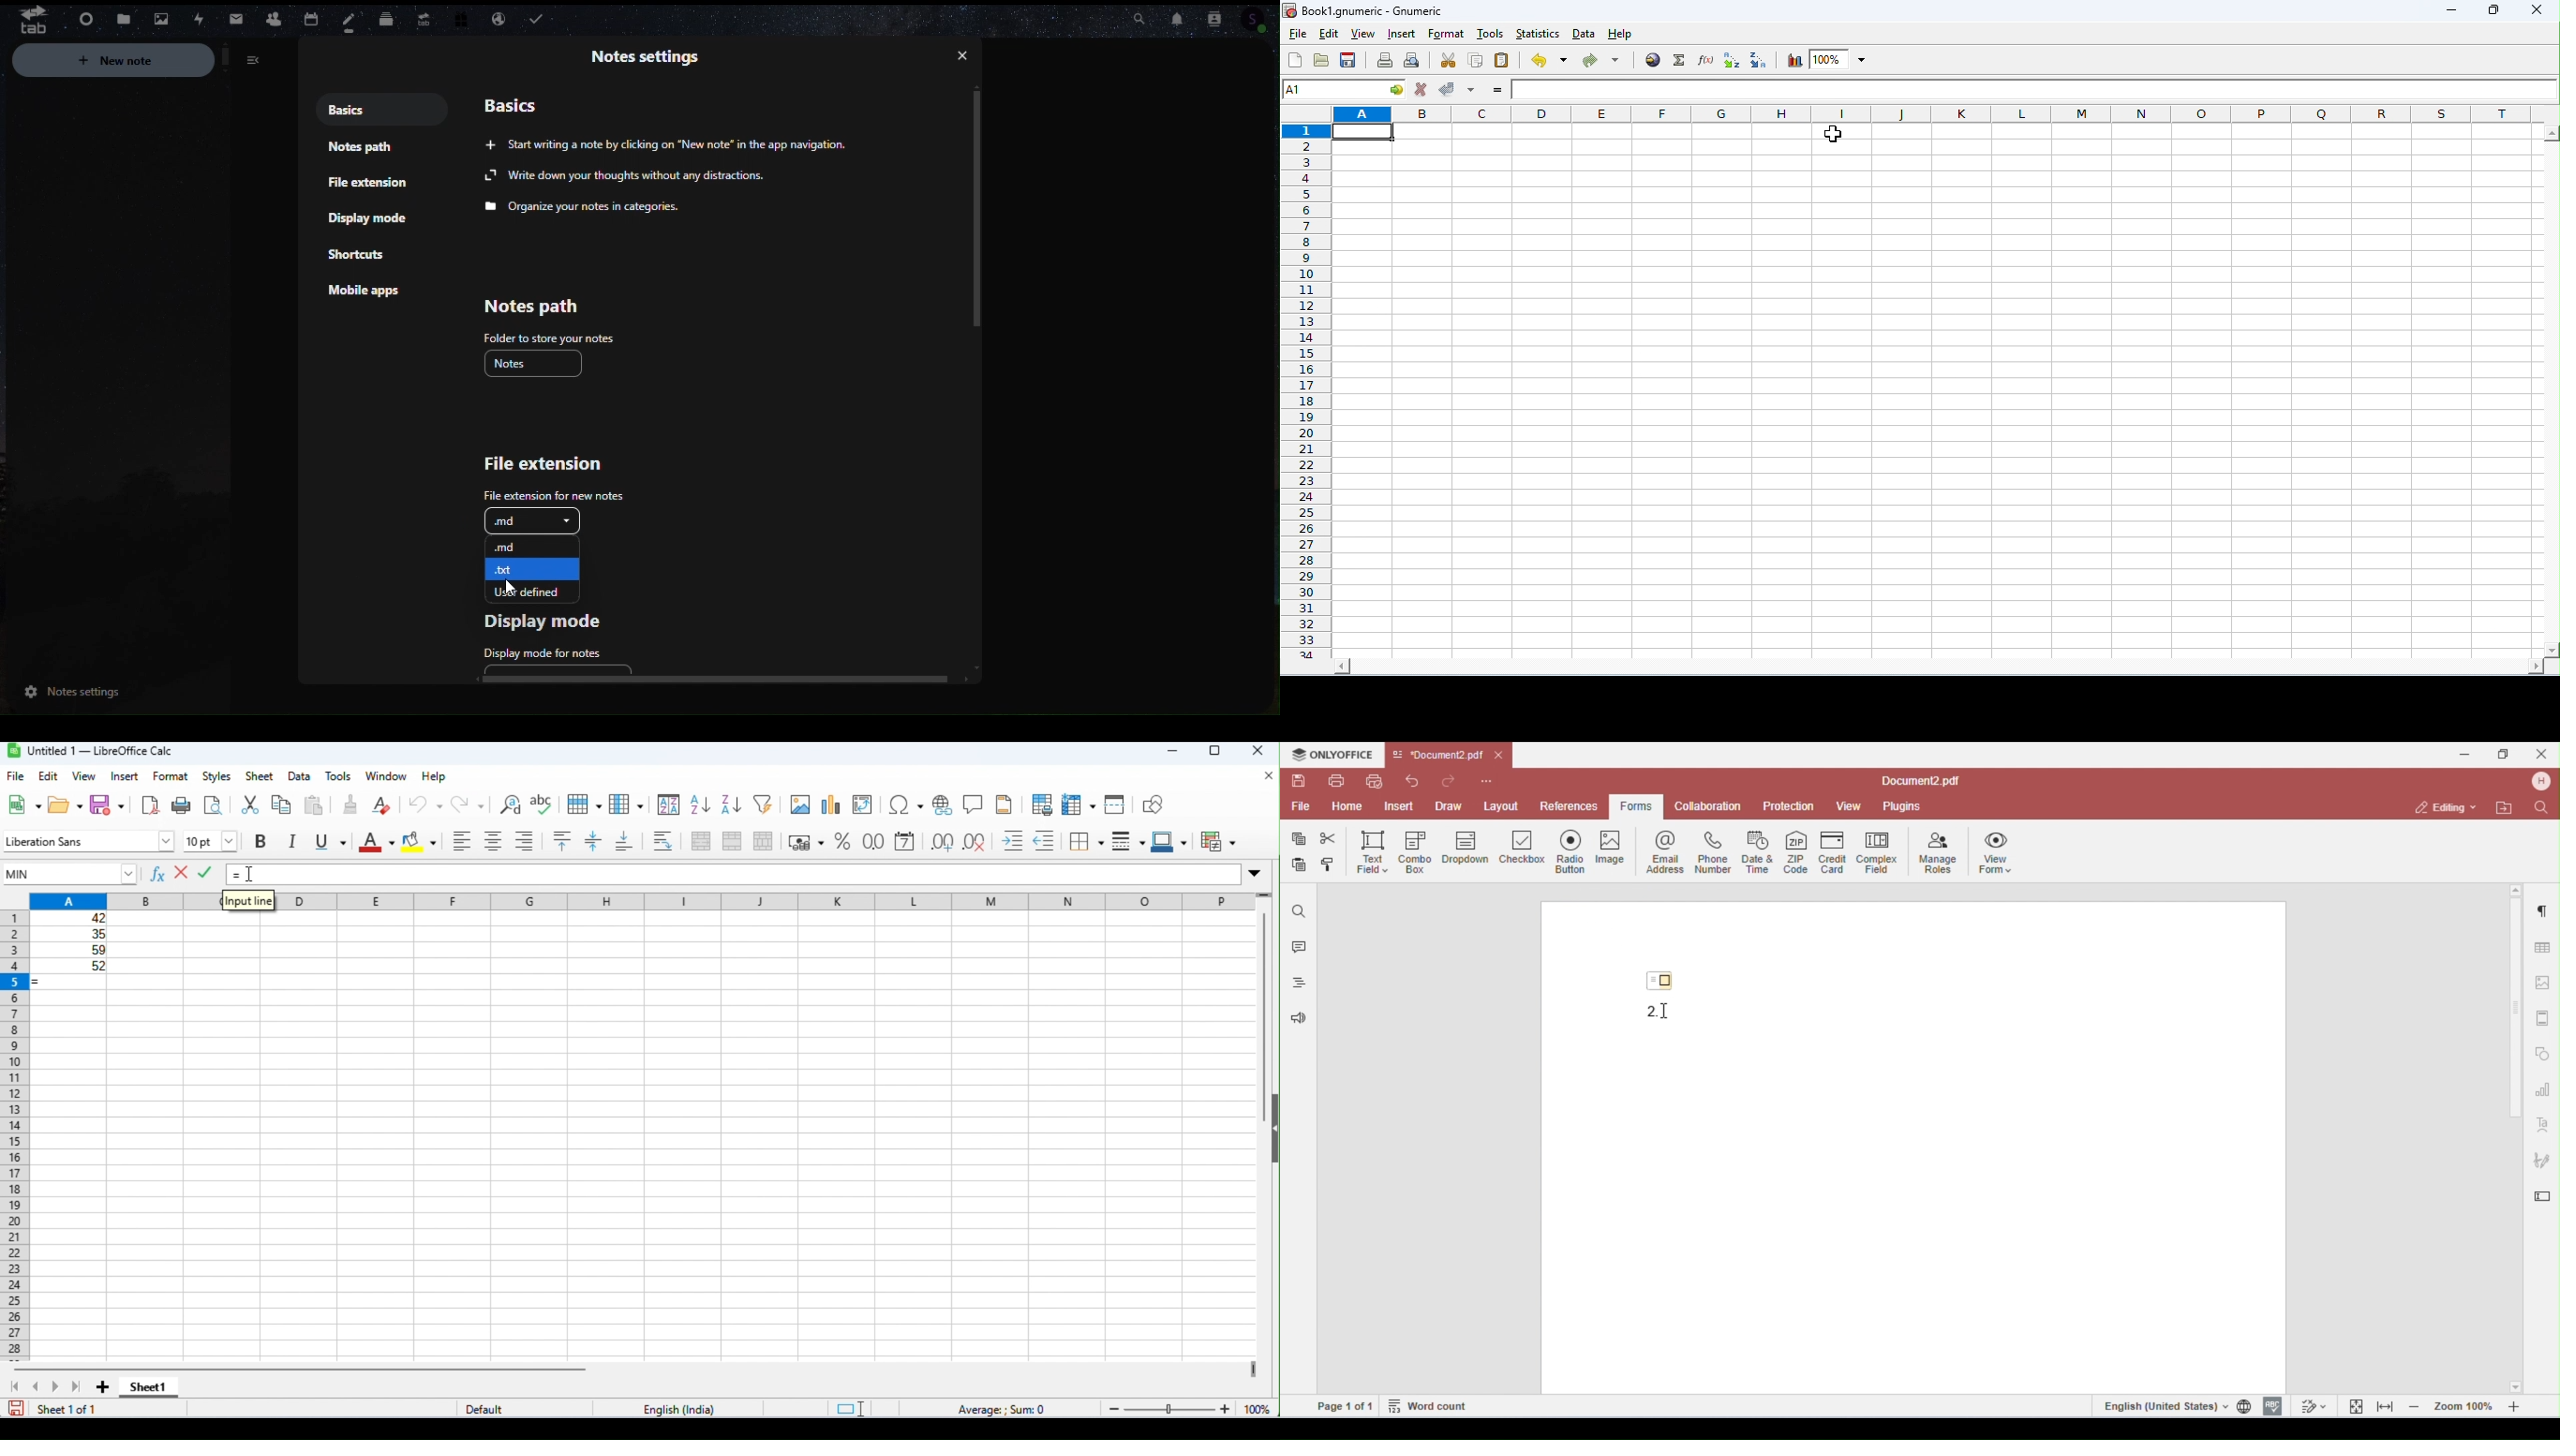 The height and width of the screenshot is (1456, 2576). What do you see at coordinates (1937, 668) in the screenshot?
I see `space for horizontal scroll bar` at bounding box center [1937, 668].